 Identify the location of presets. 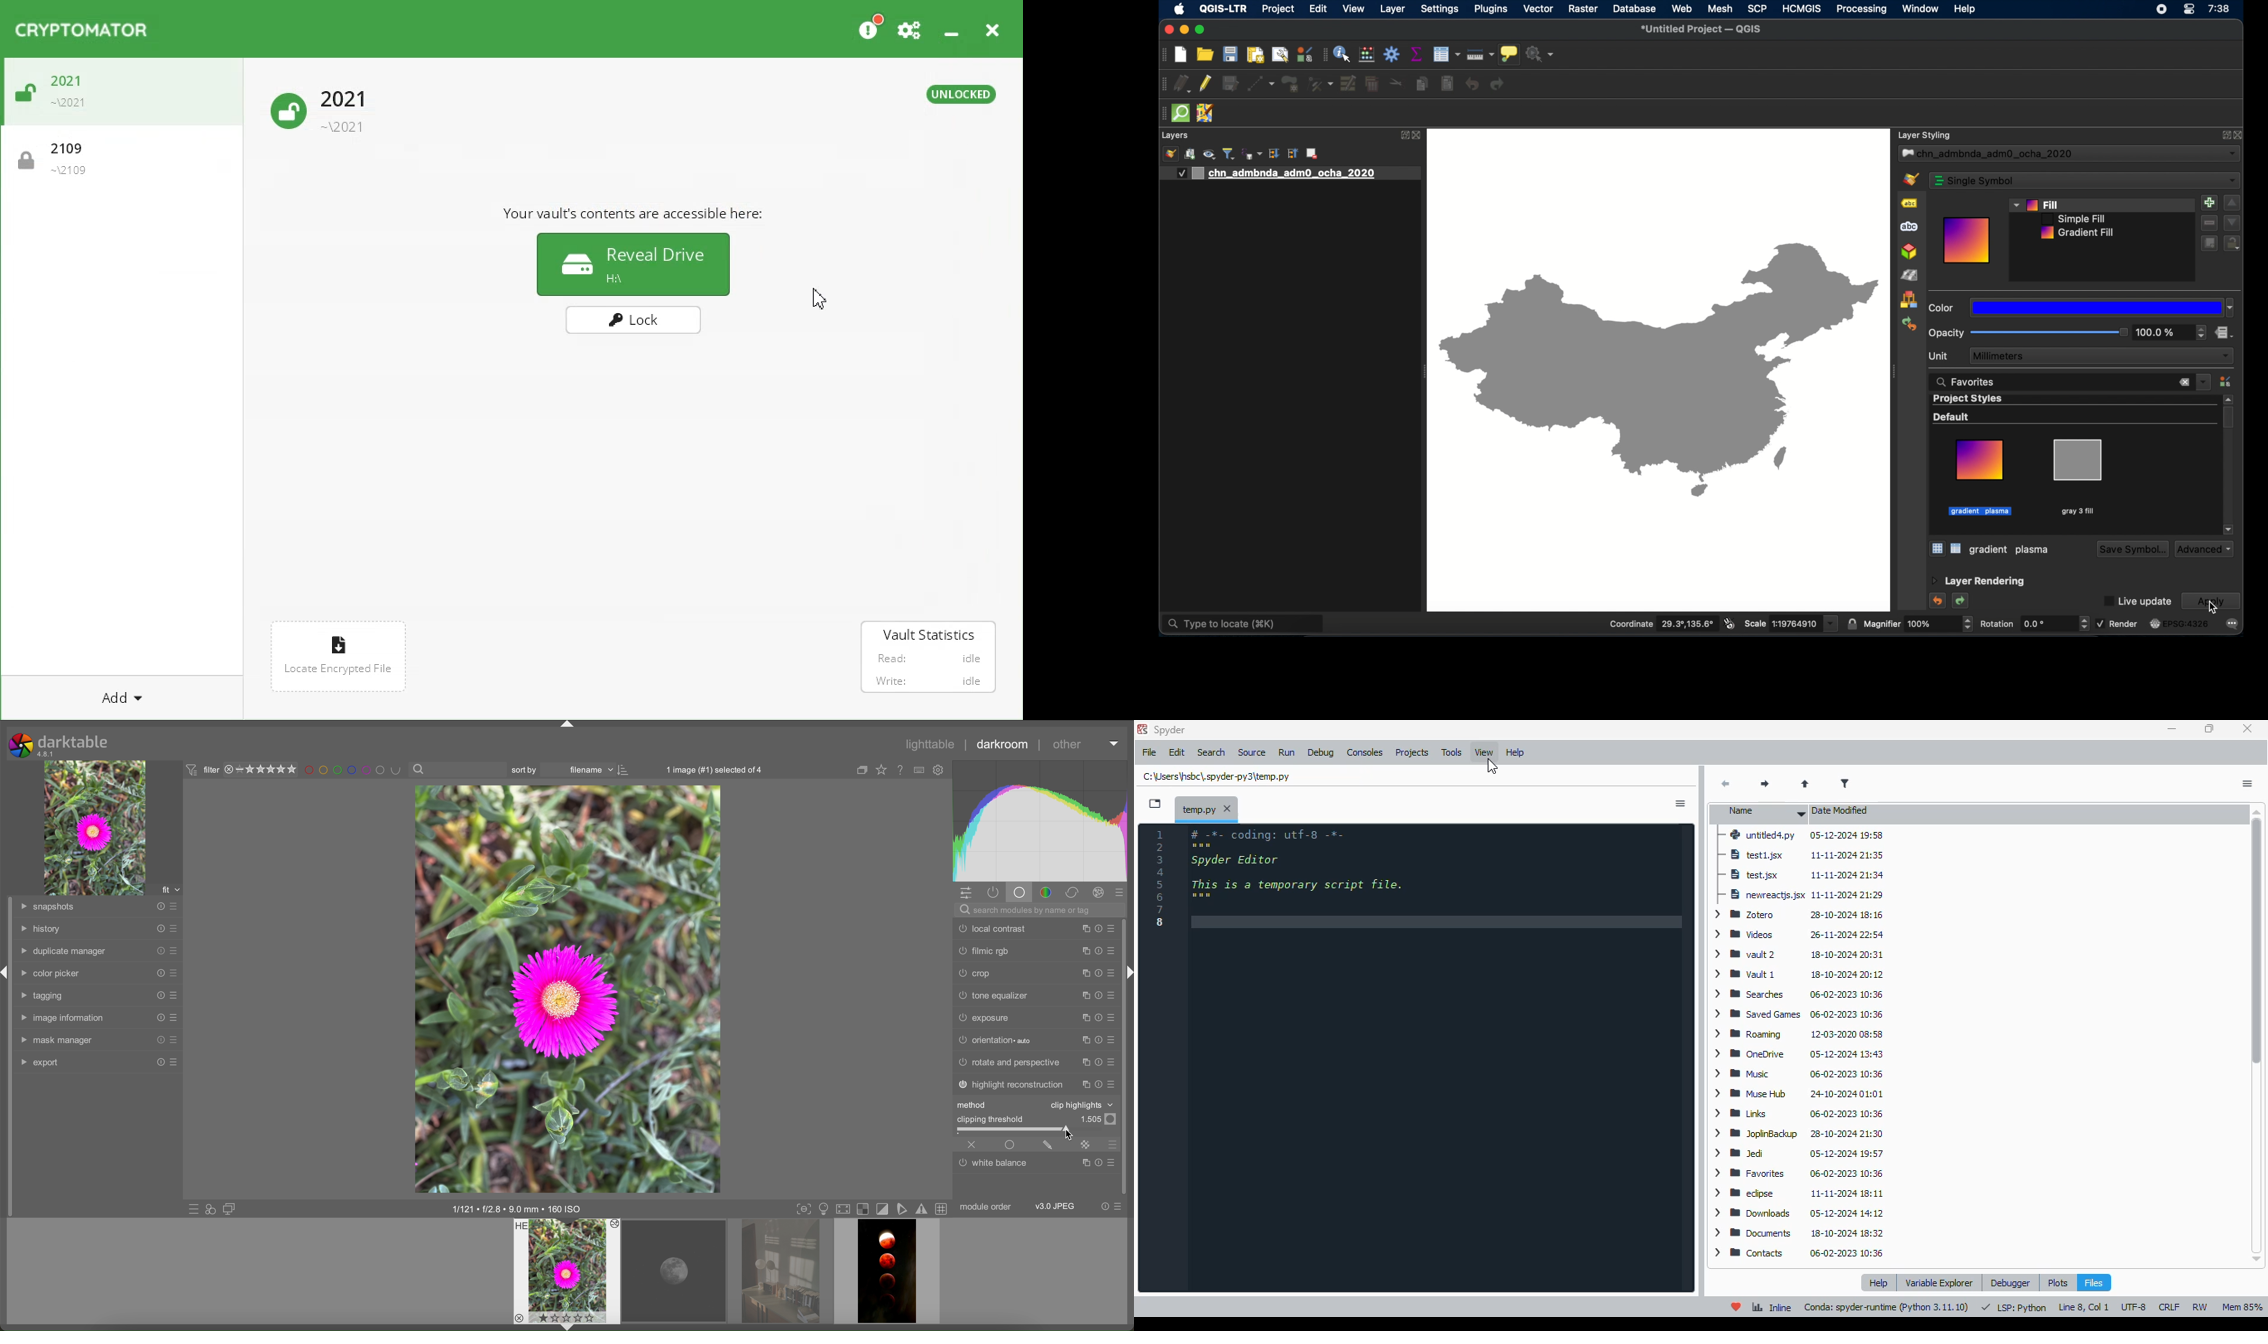
(173, 972).